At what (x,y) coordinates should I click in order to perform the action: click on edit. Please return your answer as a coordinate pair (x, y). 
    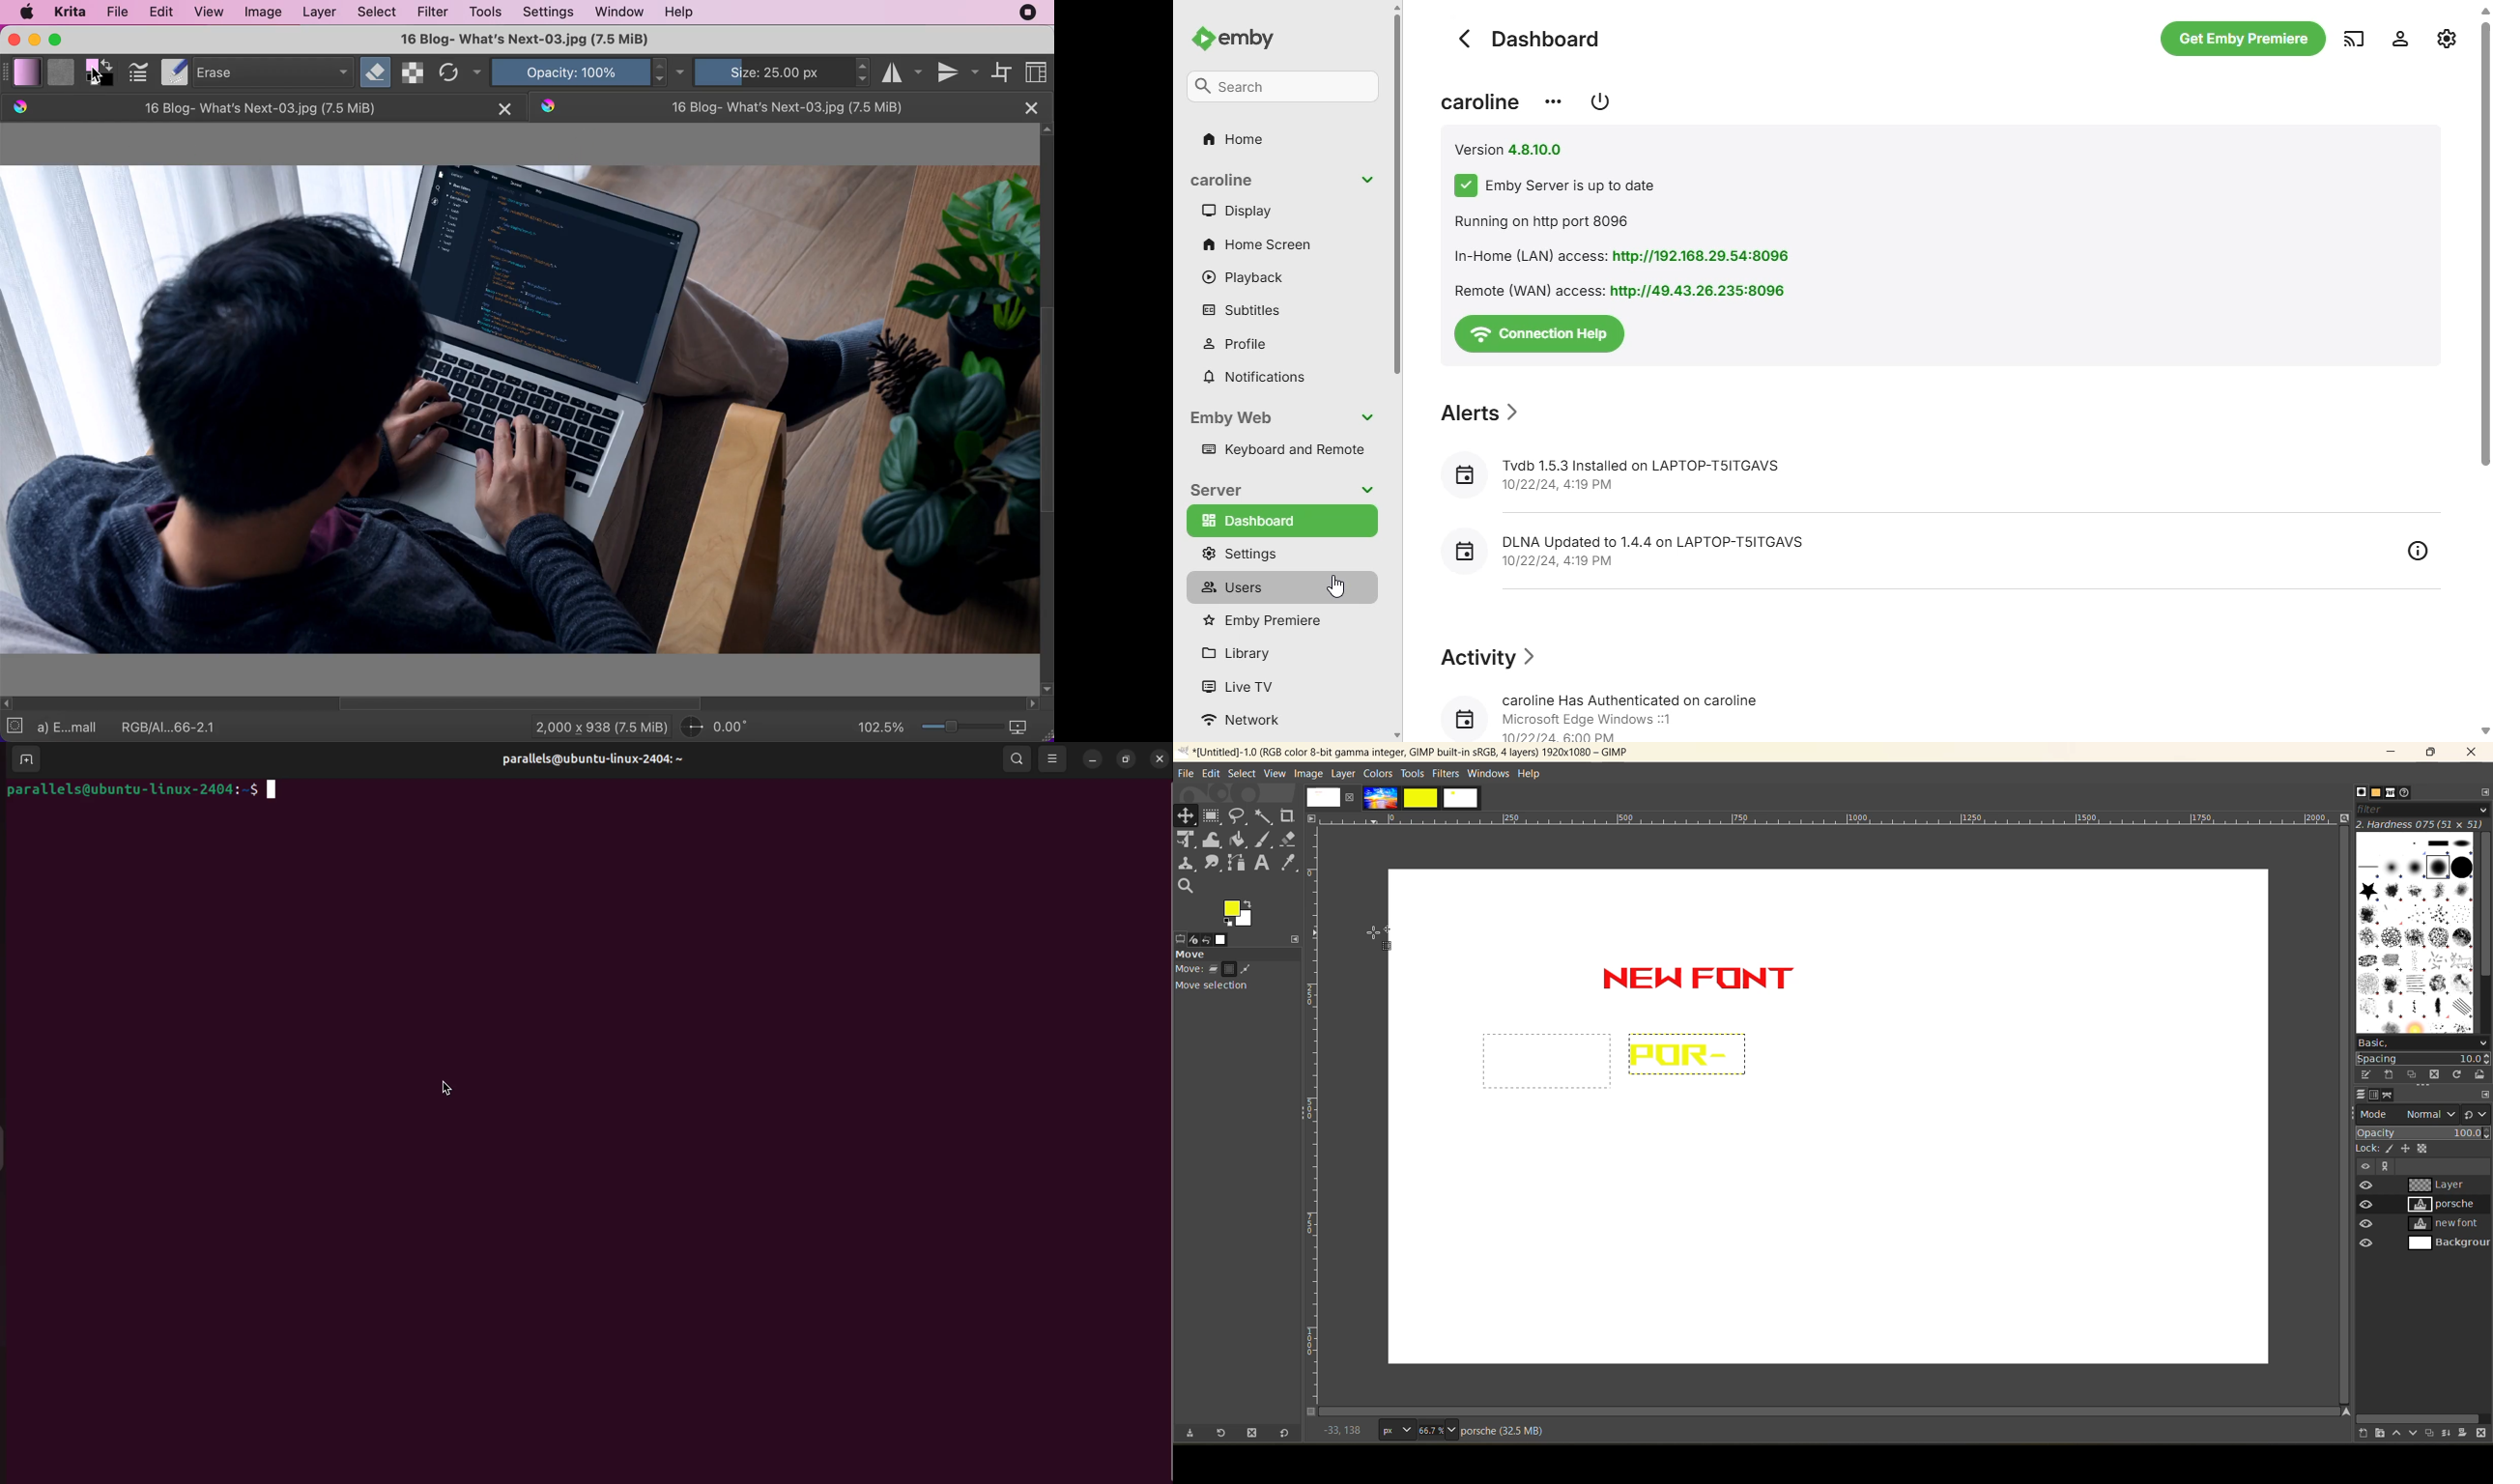
    Looking at the image, I should click on (164, 12).